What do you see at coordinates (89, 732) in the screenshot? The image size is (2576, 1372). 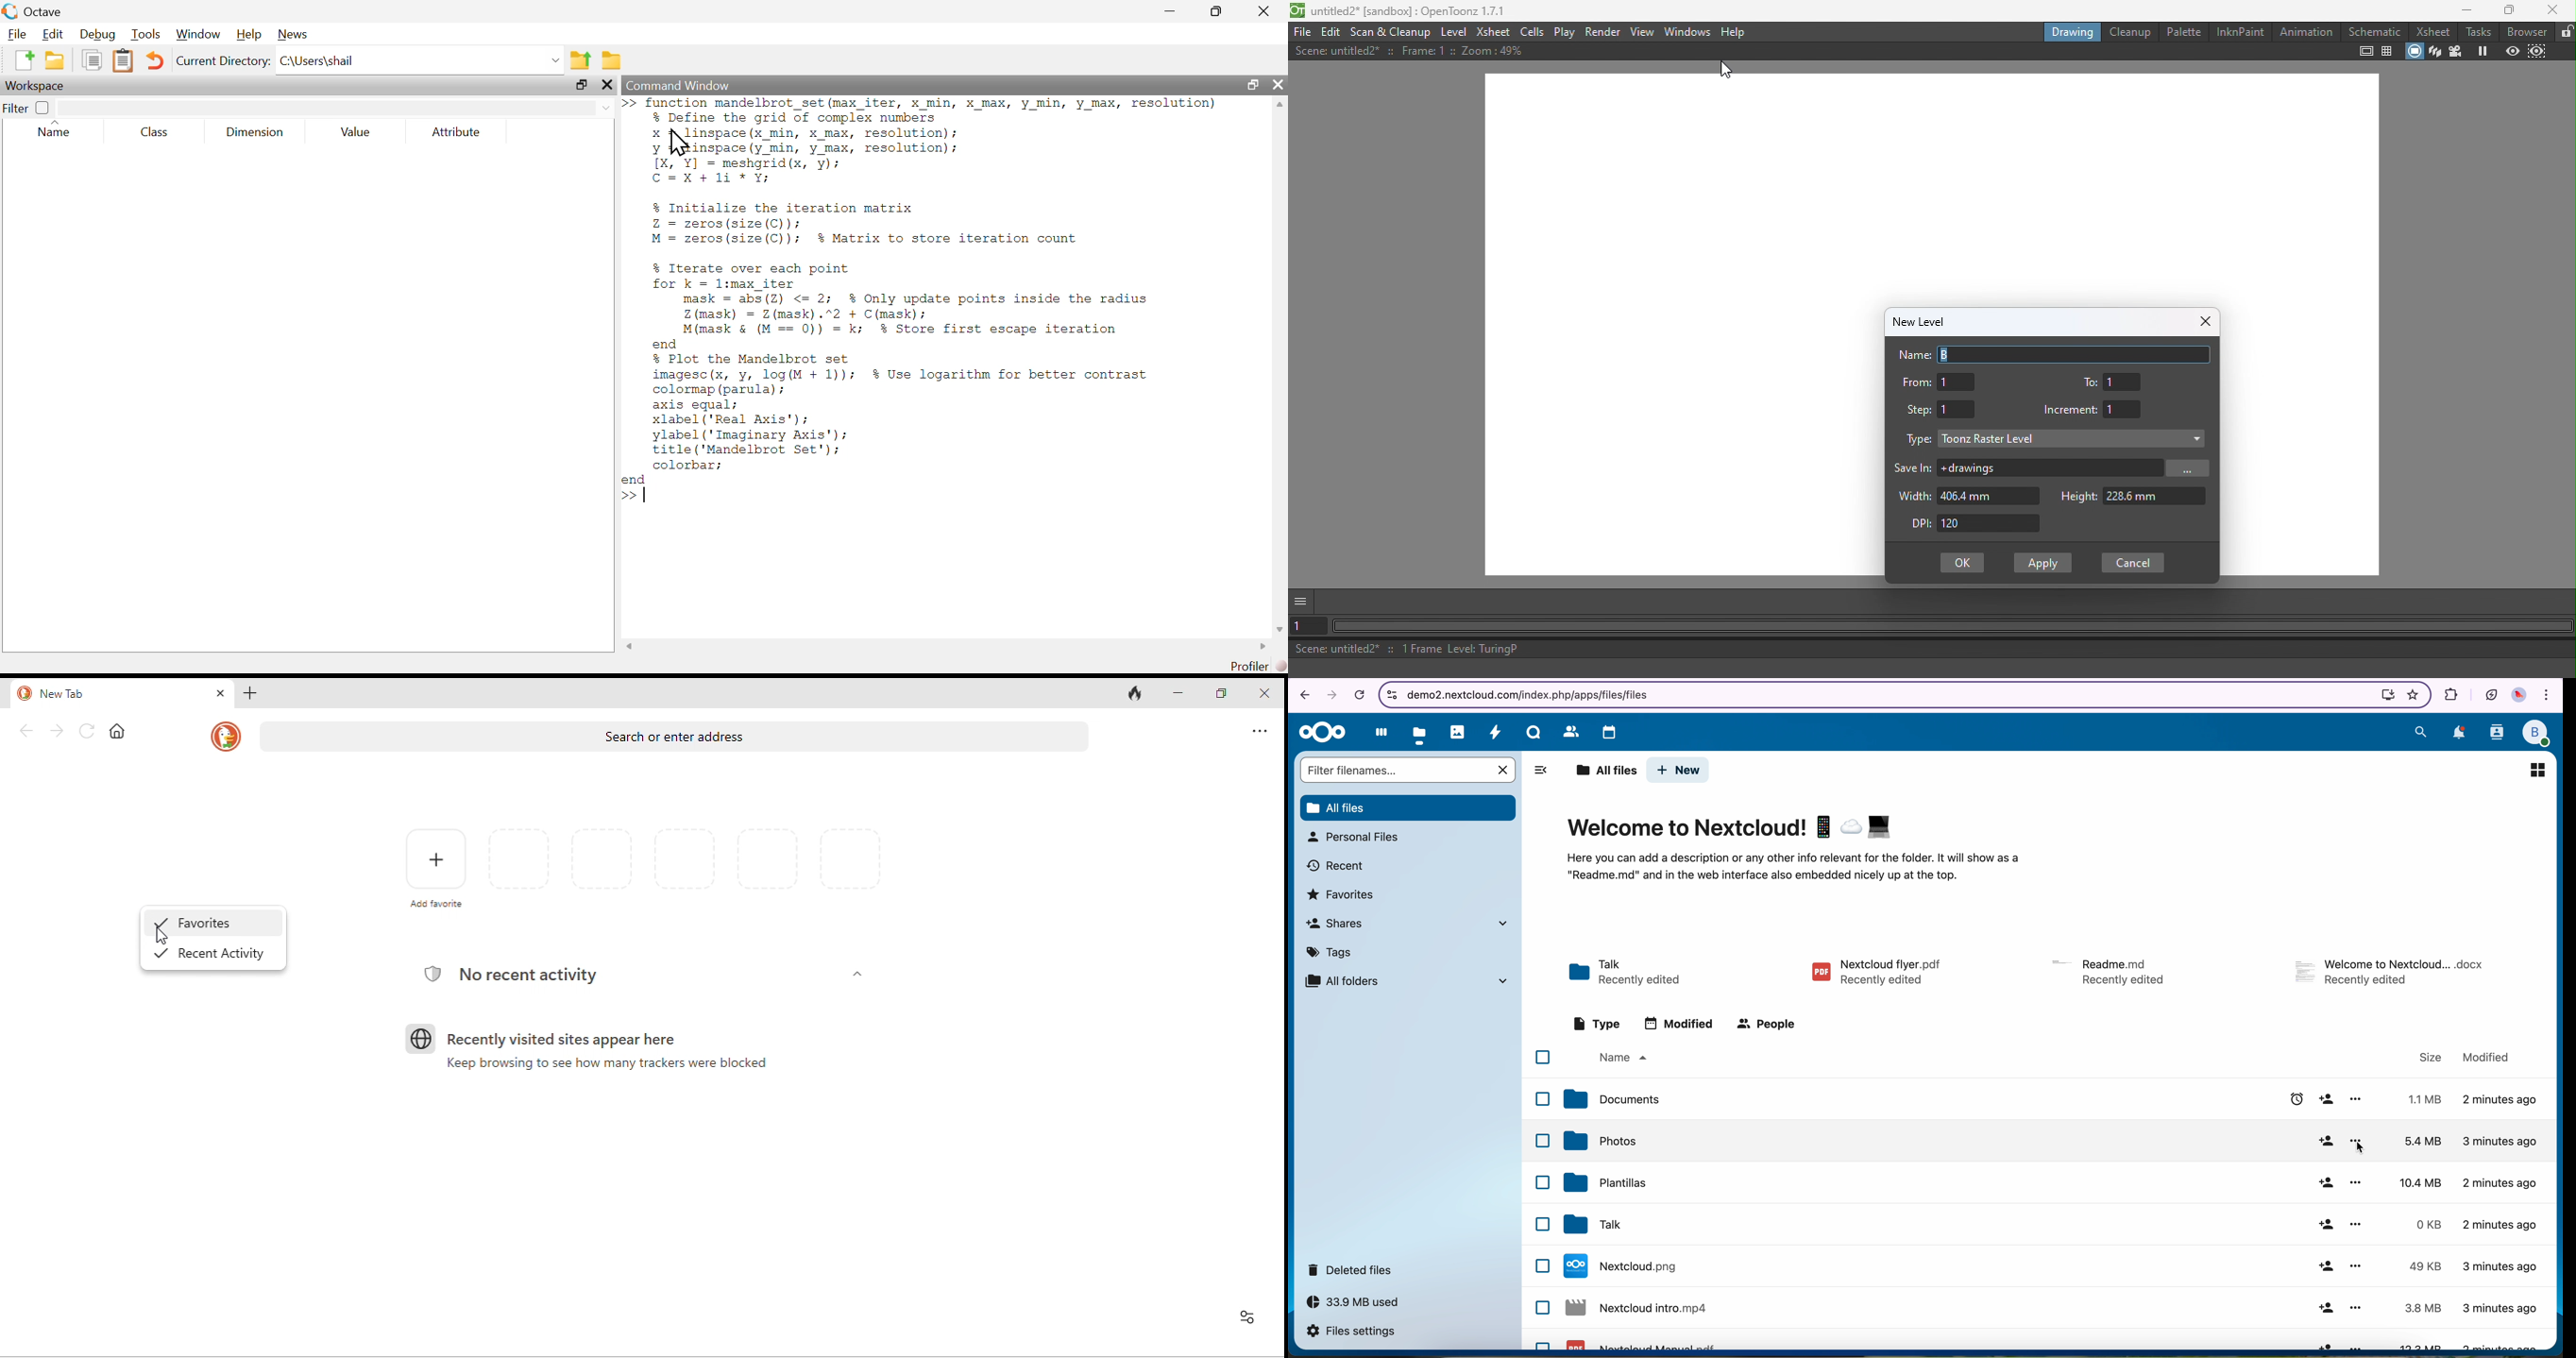 I see `refresh` at bounding box center [89, 732].